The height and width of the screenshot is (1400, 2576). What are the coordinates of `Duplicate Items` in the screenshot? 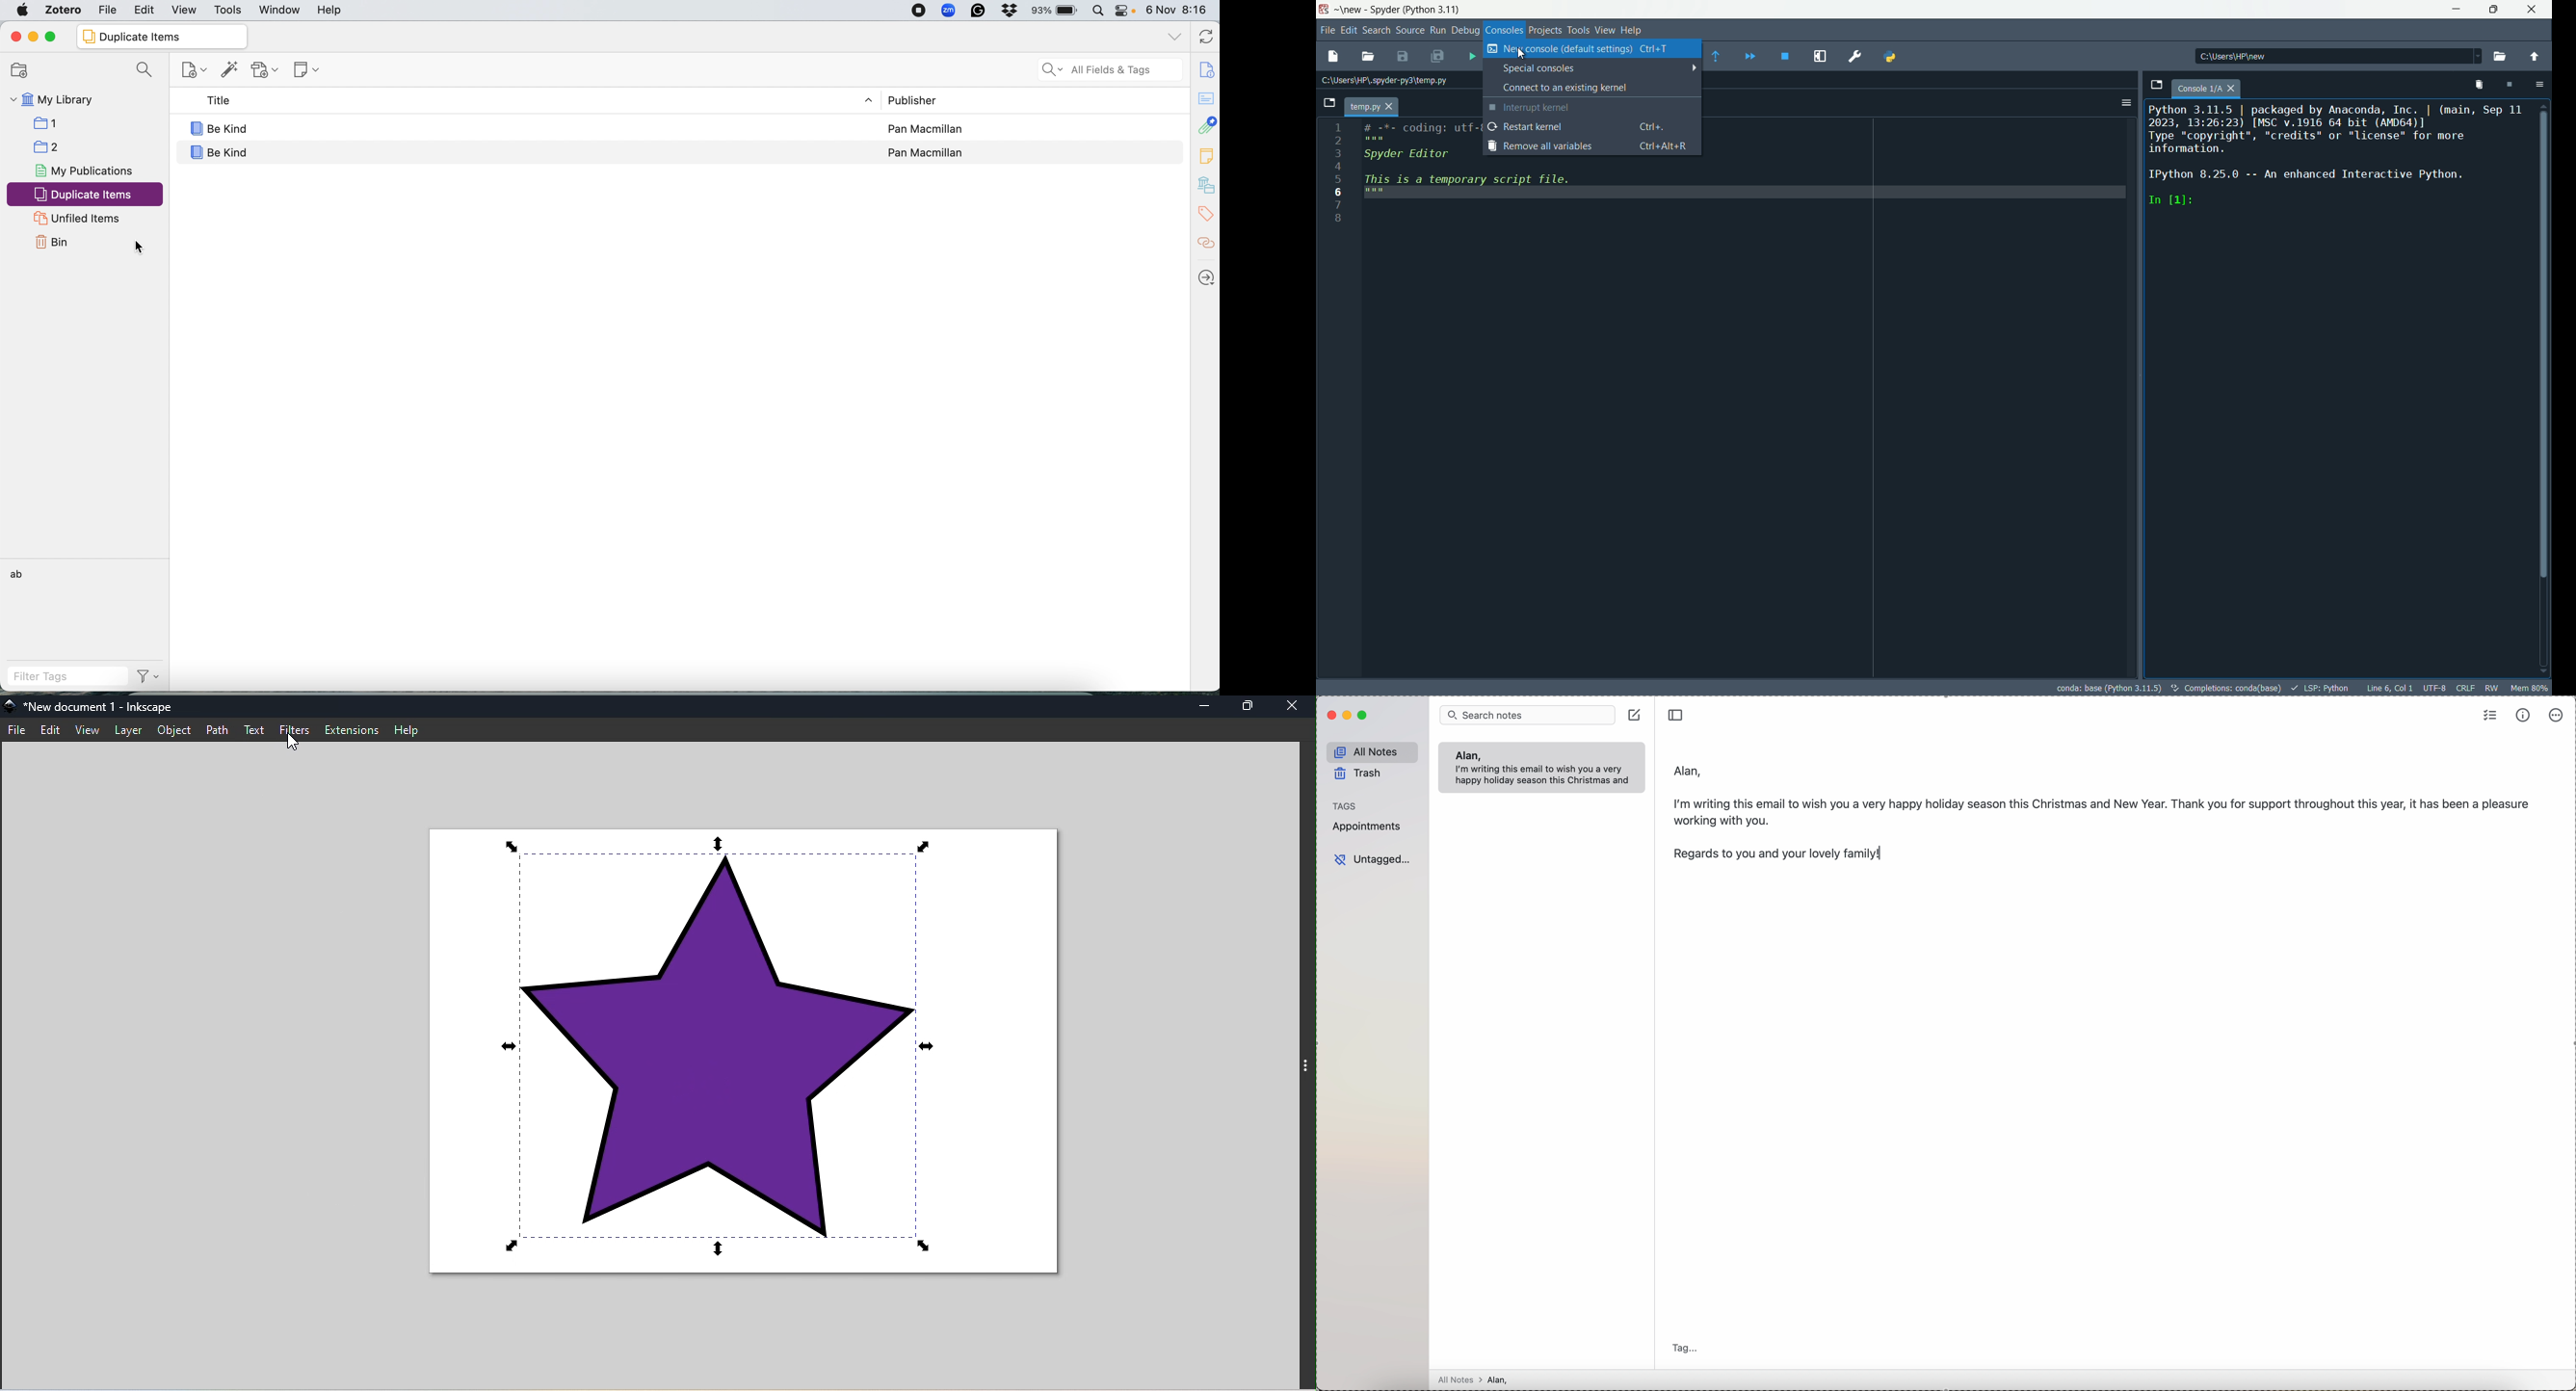 It's located at (162, 36).